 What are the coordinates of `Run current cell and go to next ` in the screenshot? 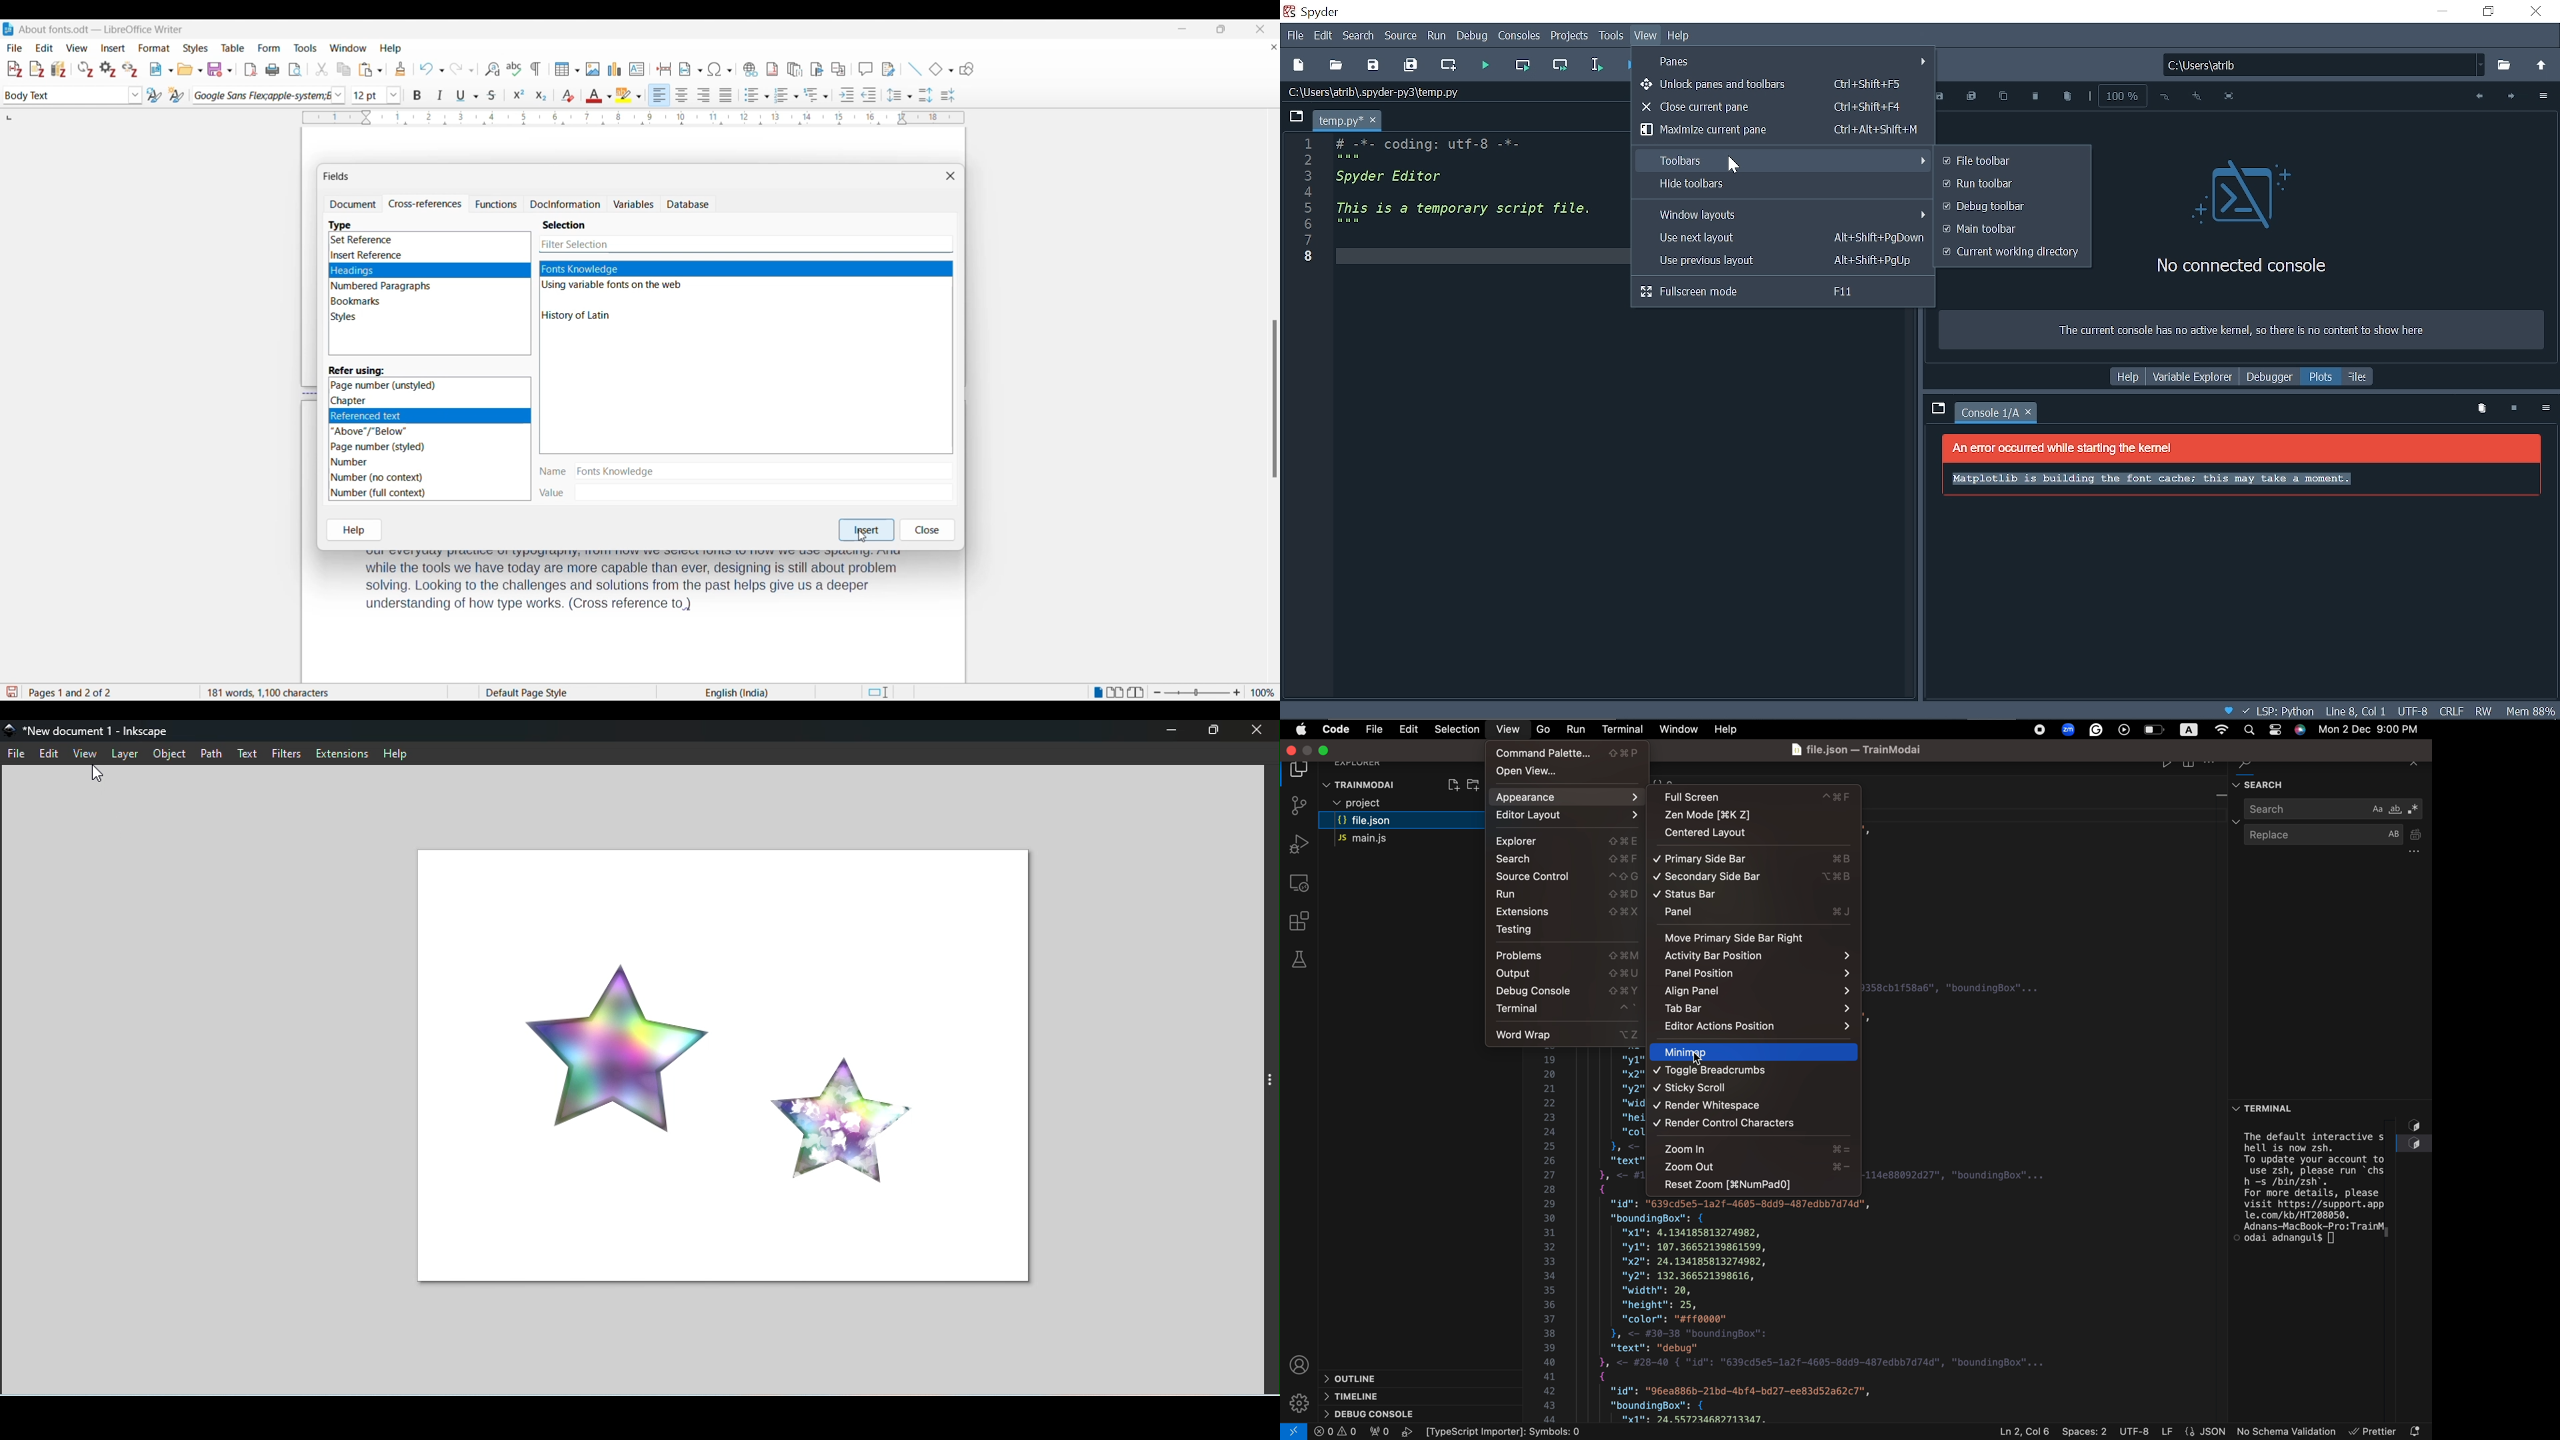 It's located at (1563, 65).